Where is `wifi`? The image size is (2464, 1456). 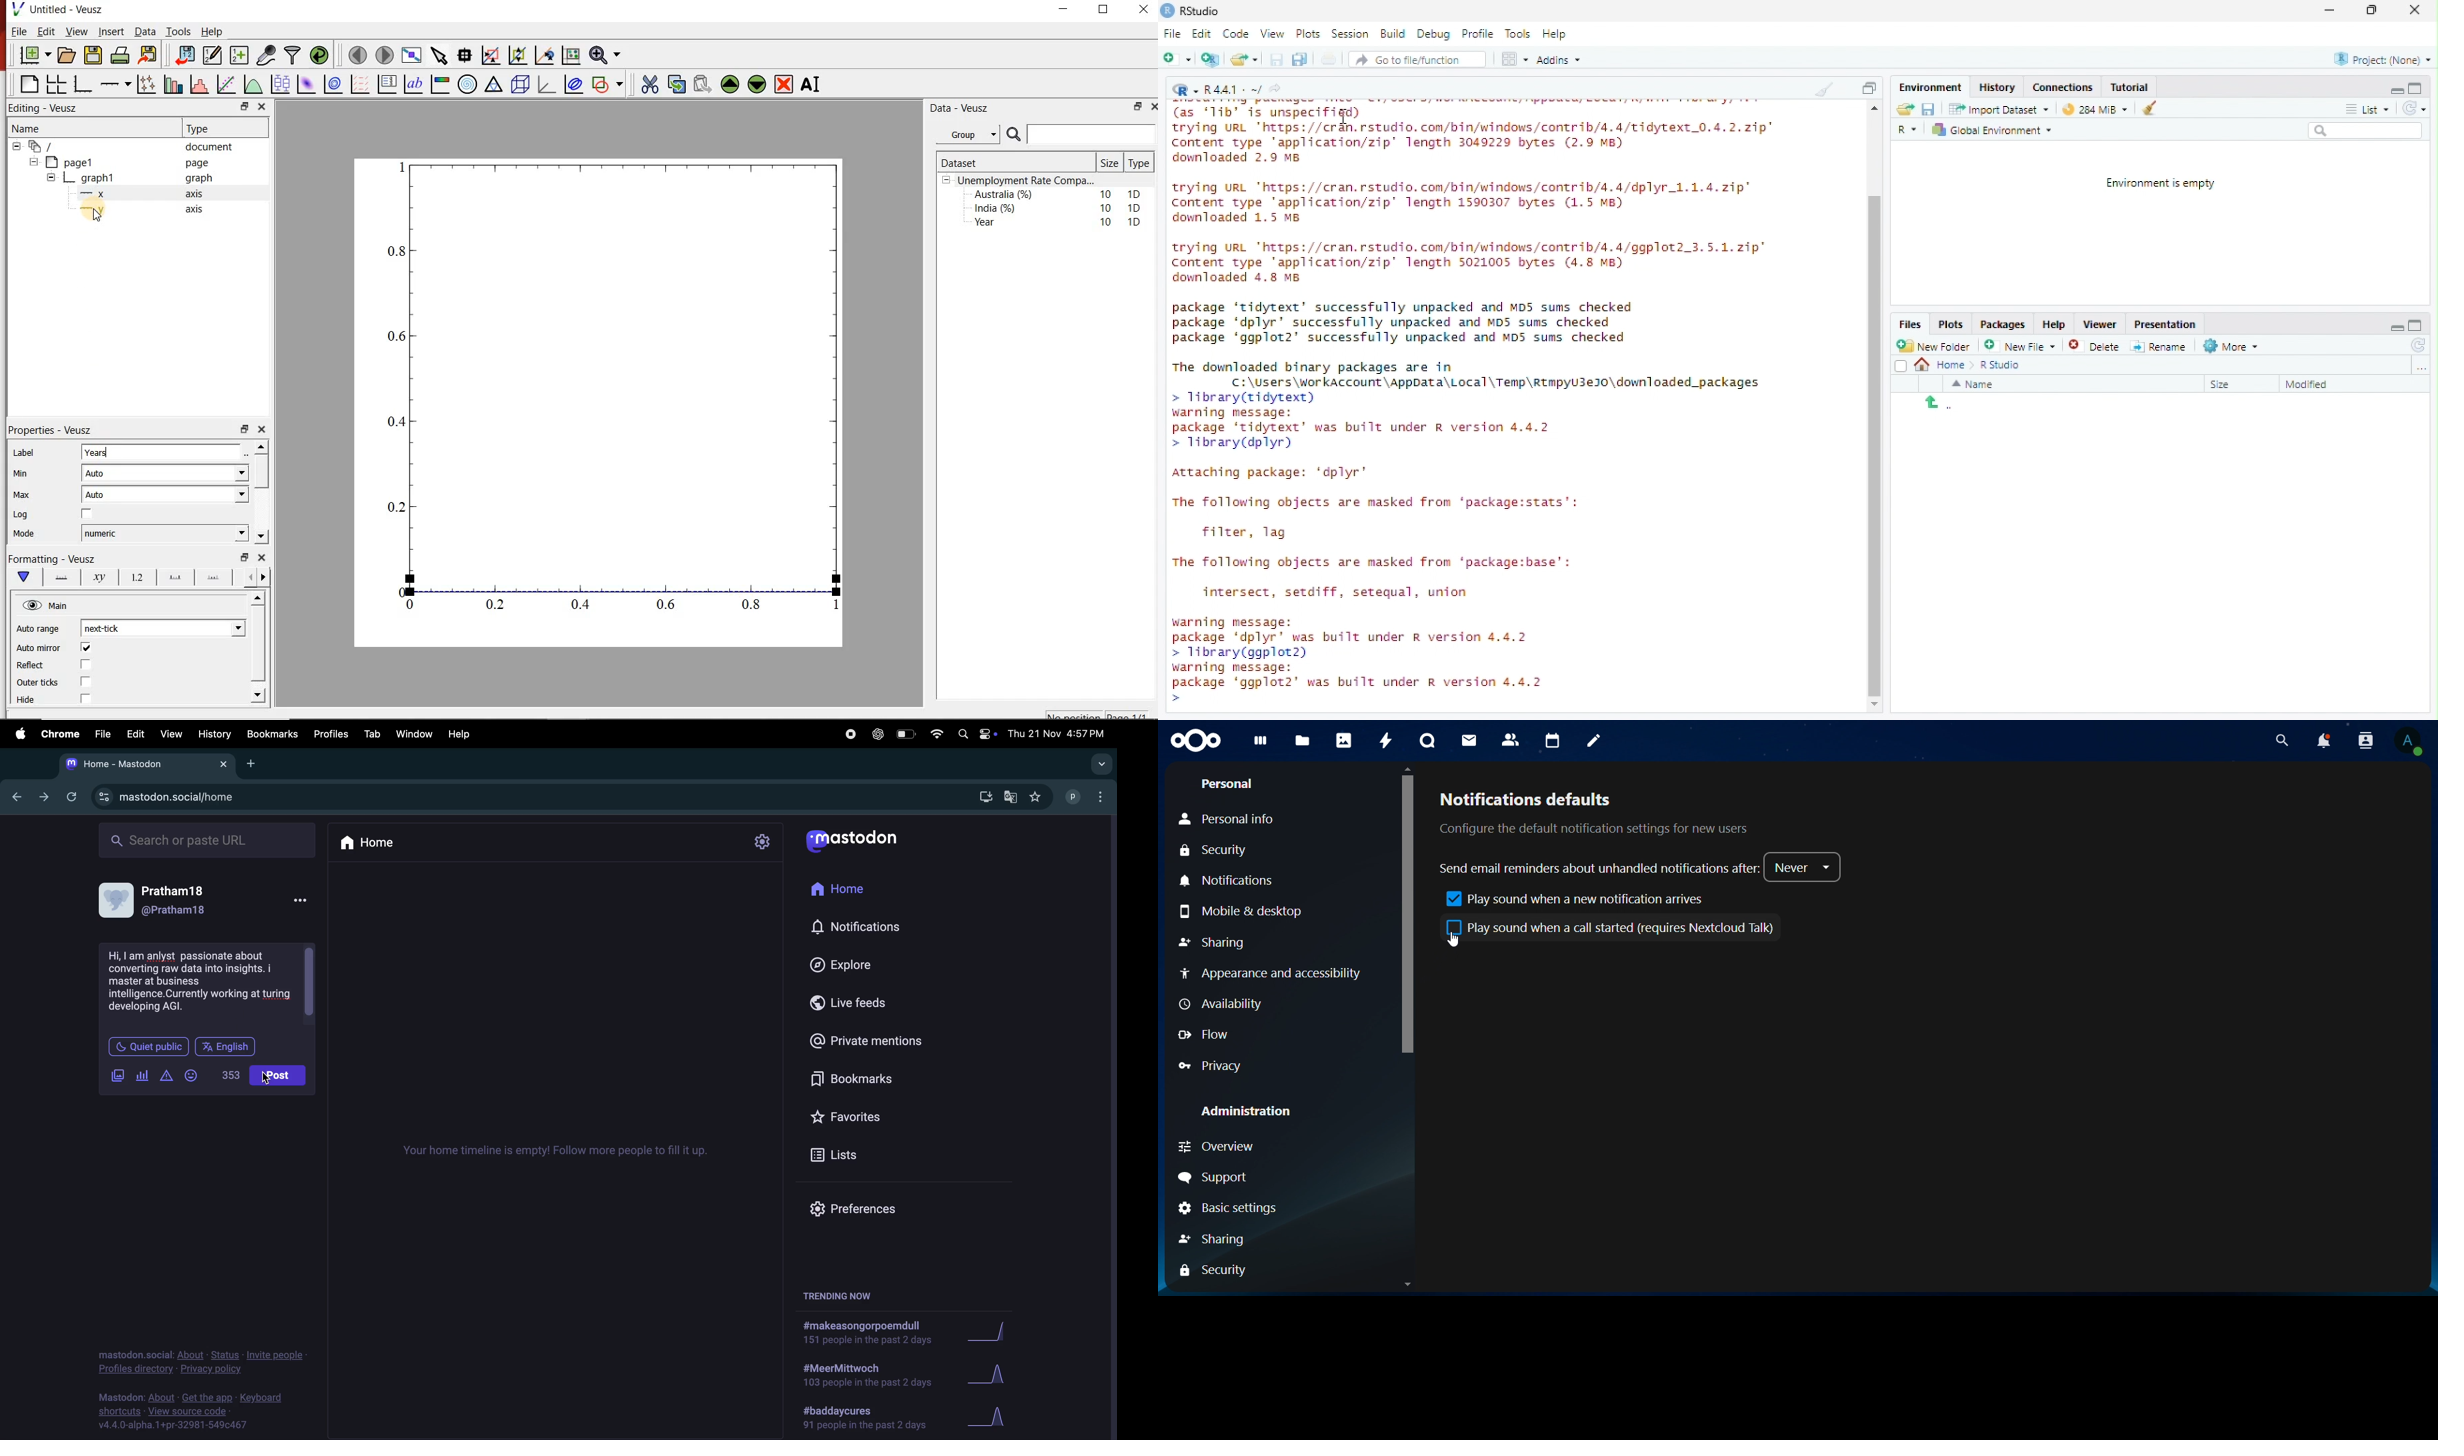 wifi is located at coordinates (935, 736).